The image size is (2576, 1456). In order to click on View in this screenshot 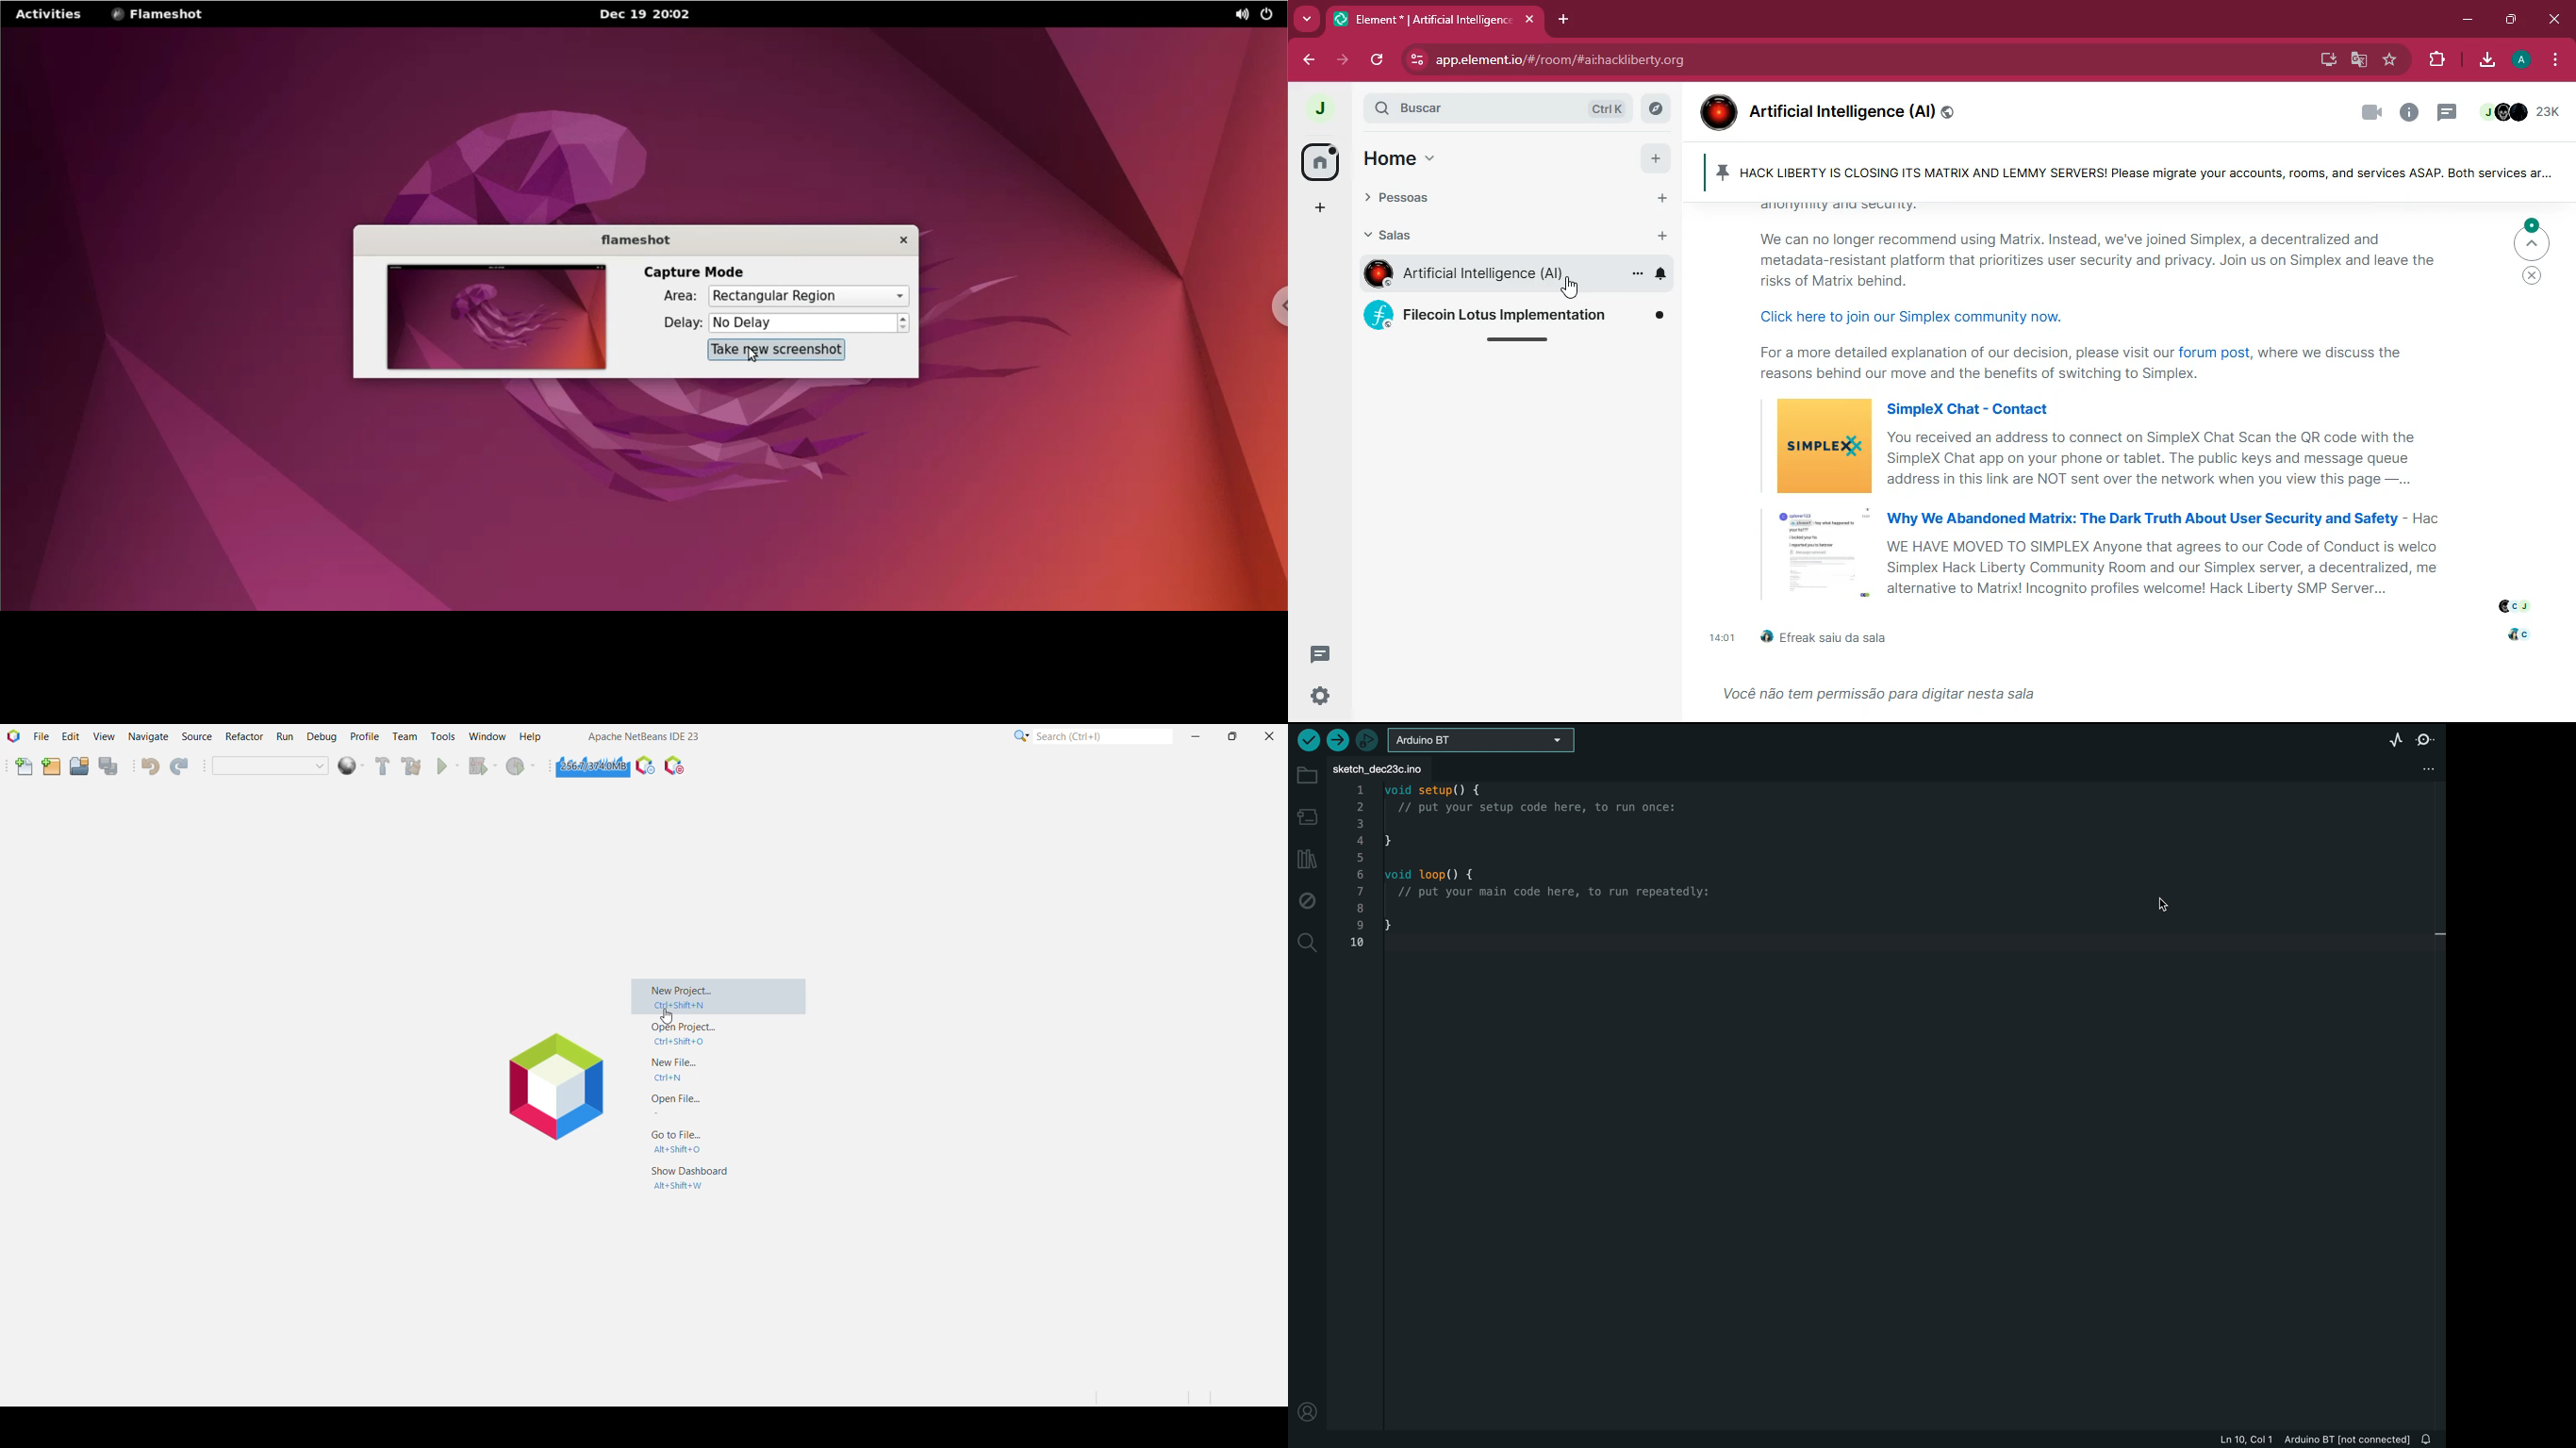, I will do `click(104, 738)`.